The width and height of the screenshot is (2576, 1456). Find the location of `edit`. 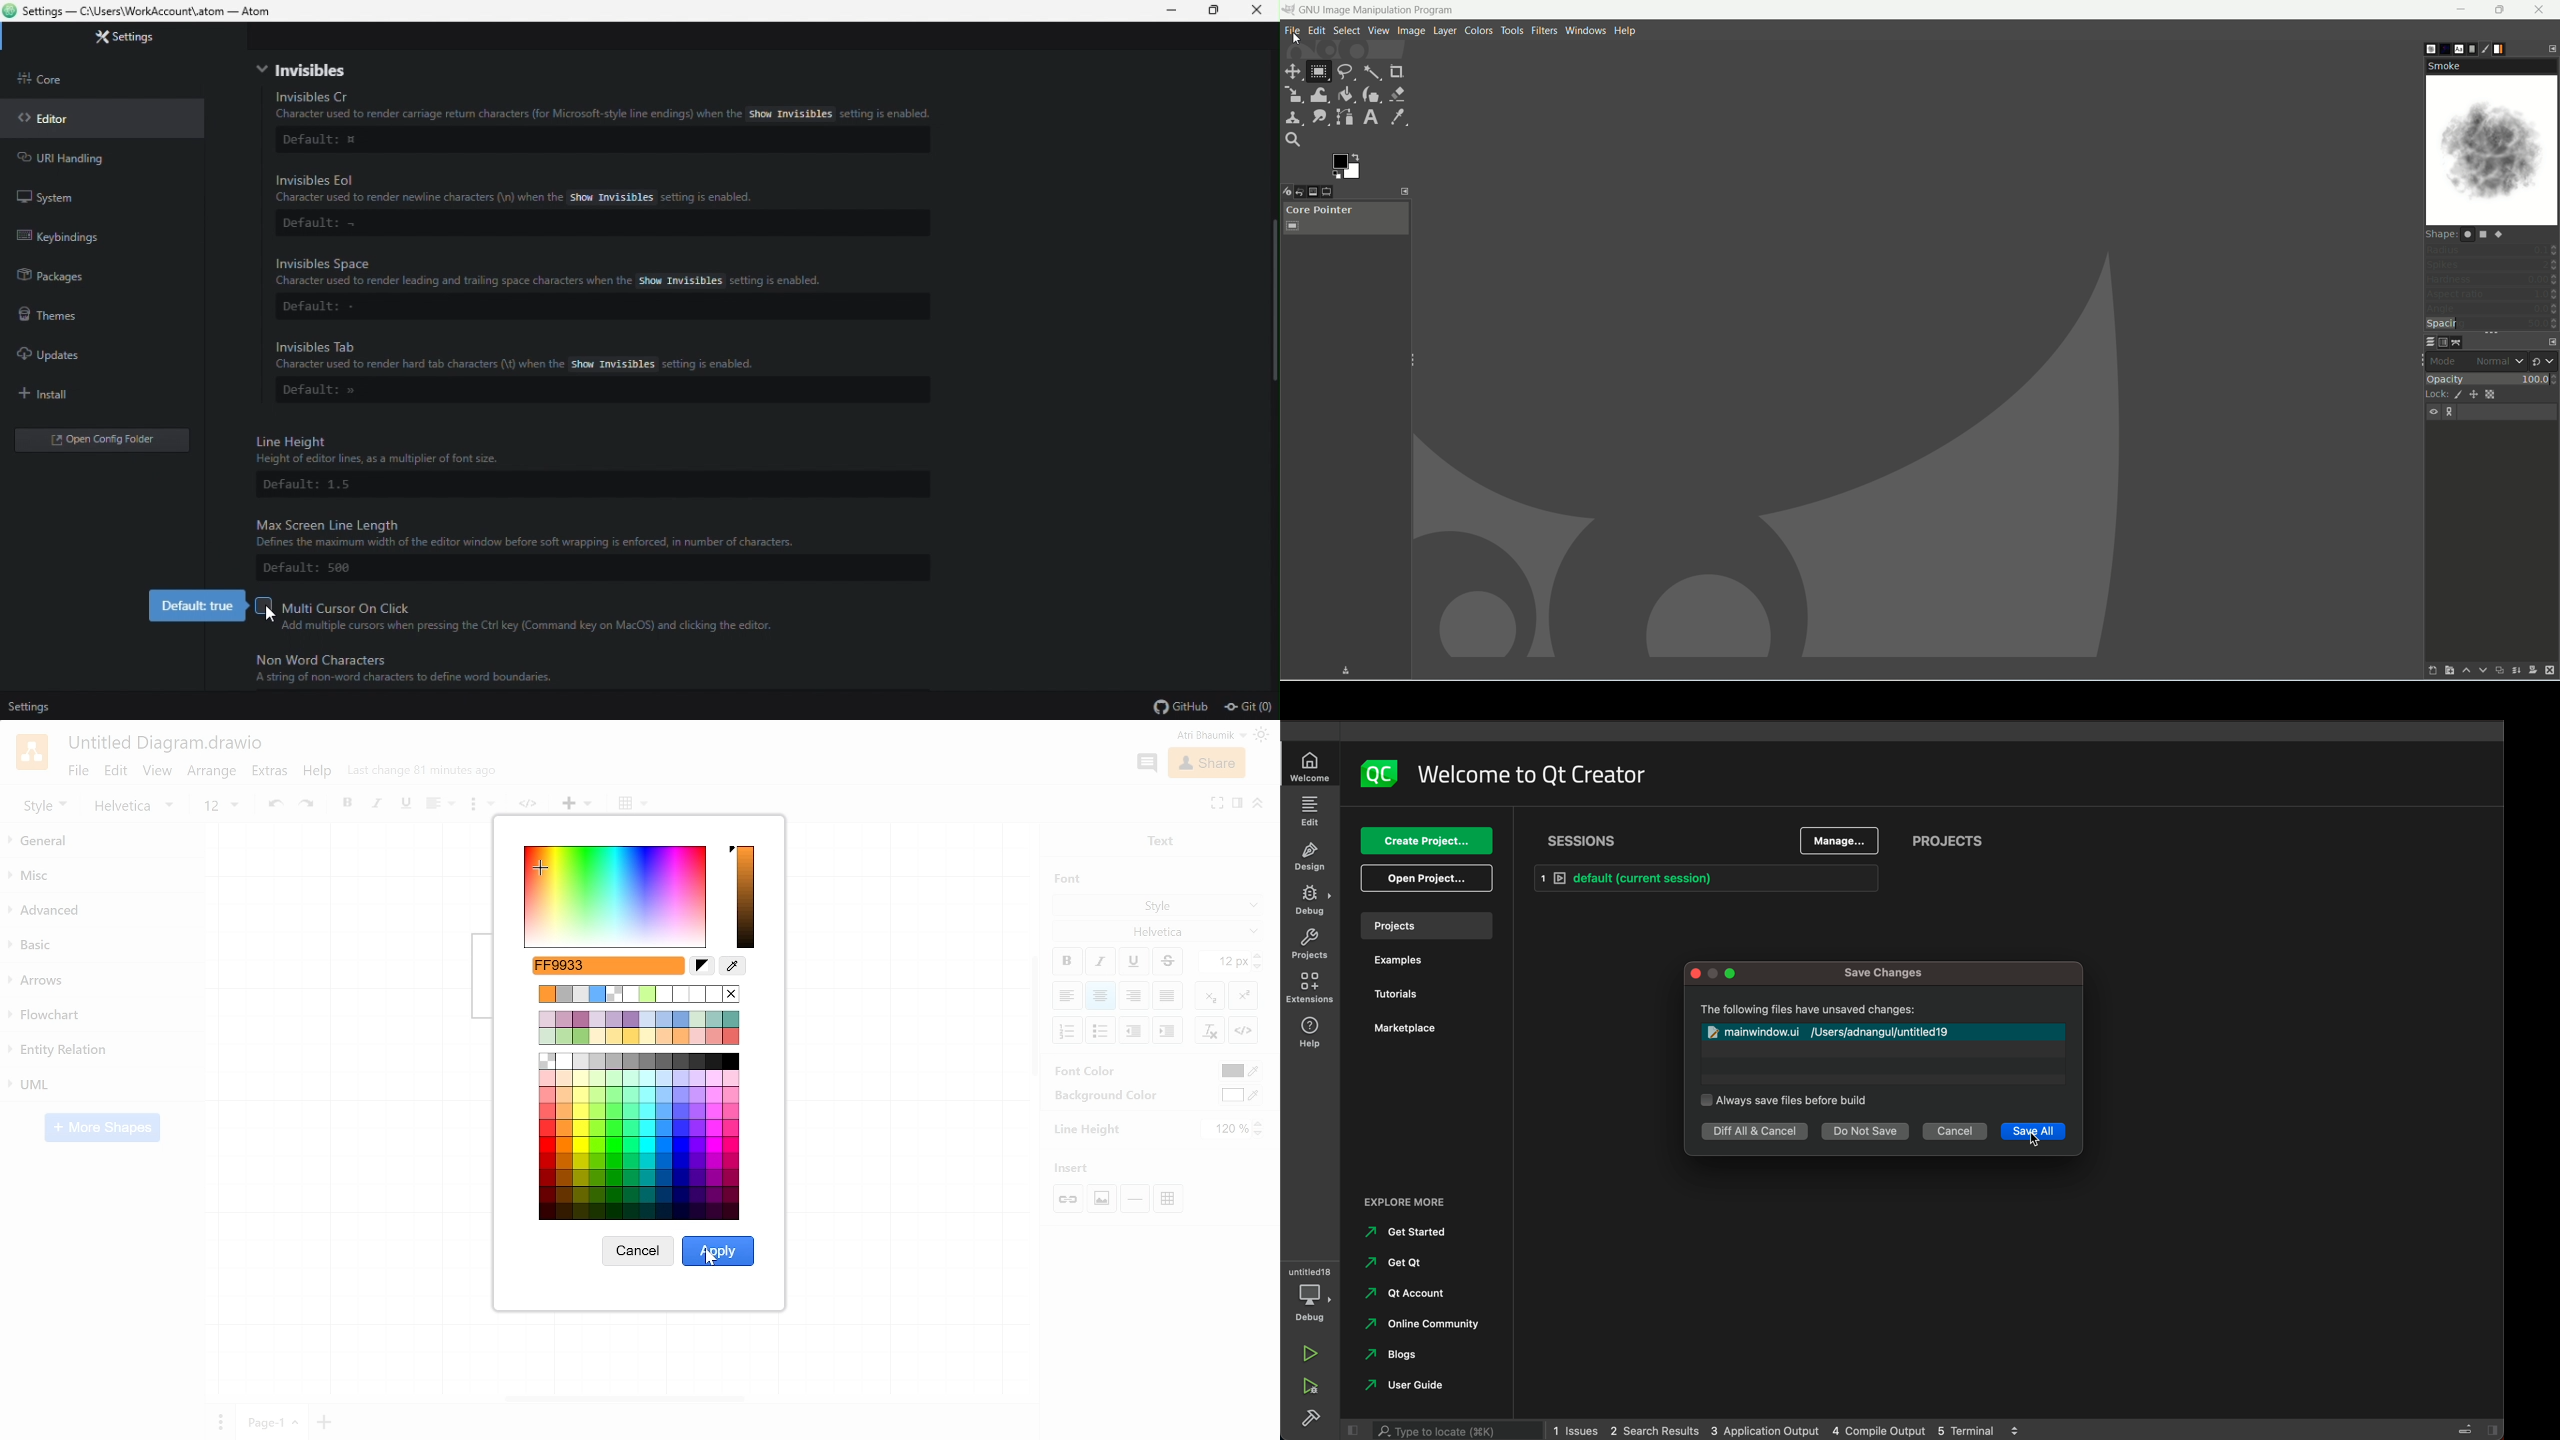

edit is located at coordinates (1317, 30).